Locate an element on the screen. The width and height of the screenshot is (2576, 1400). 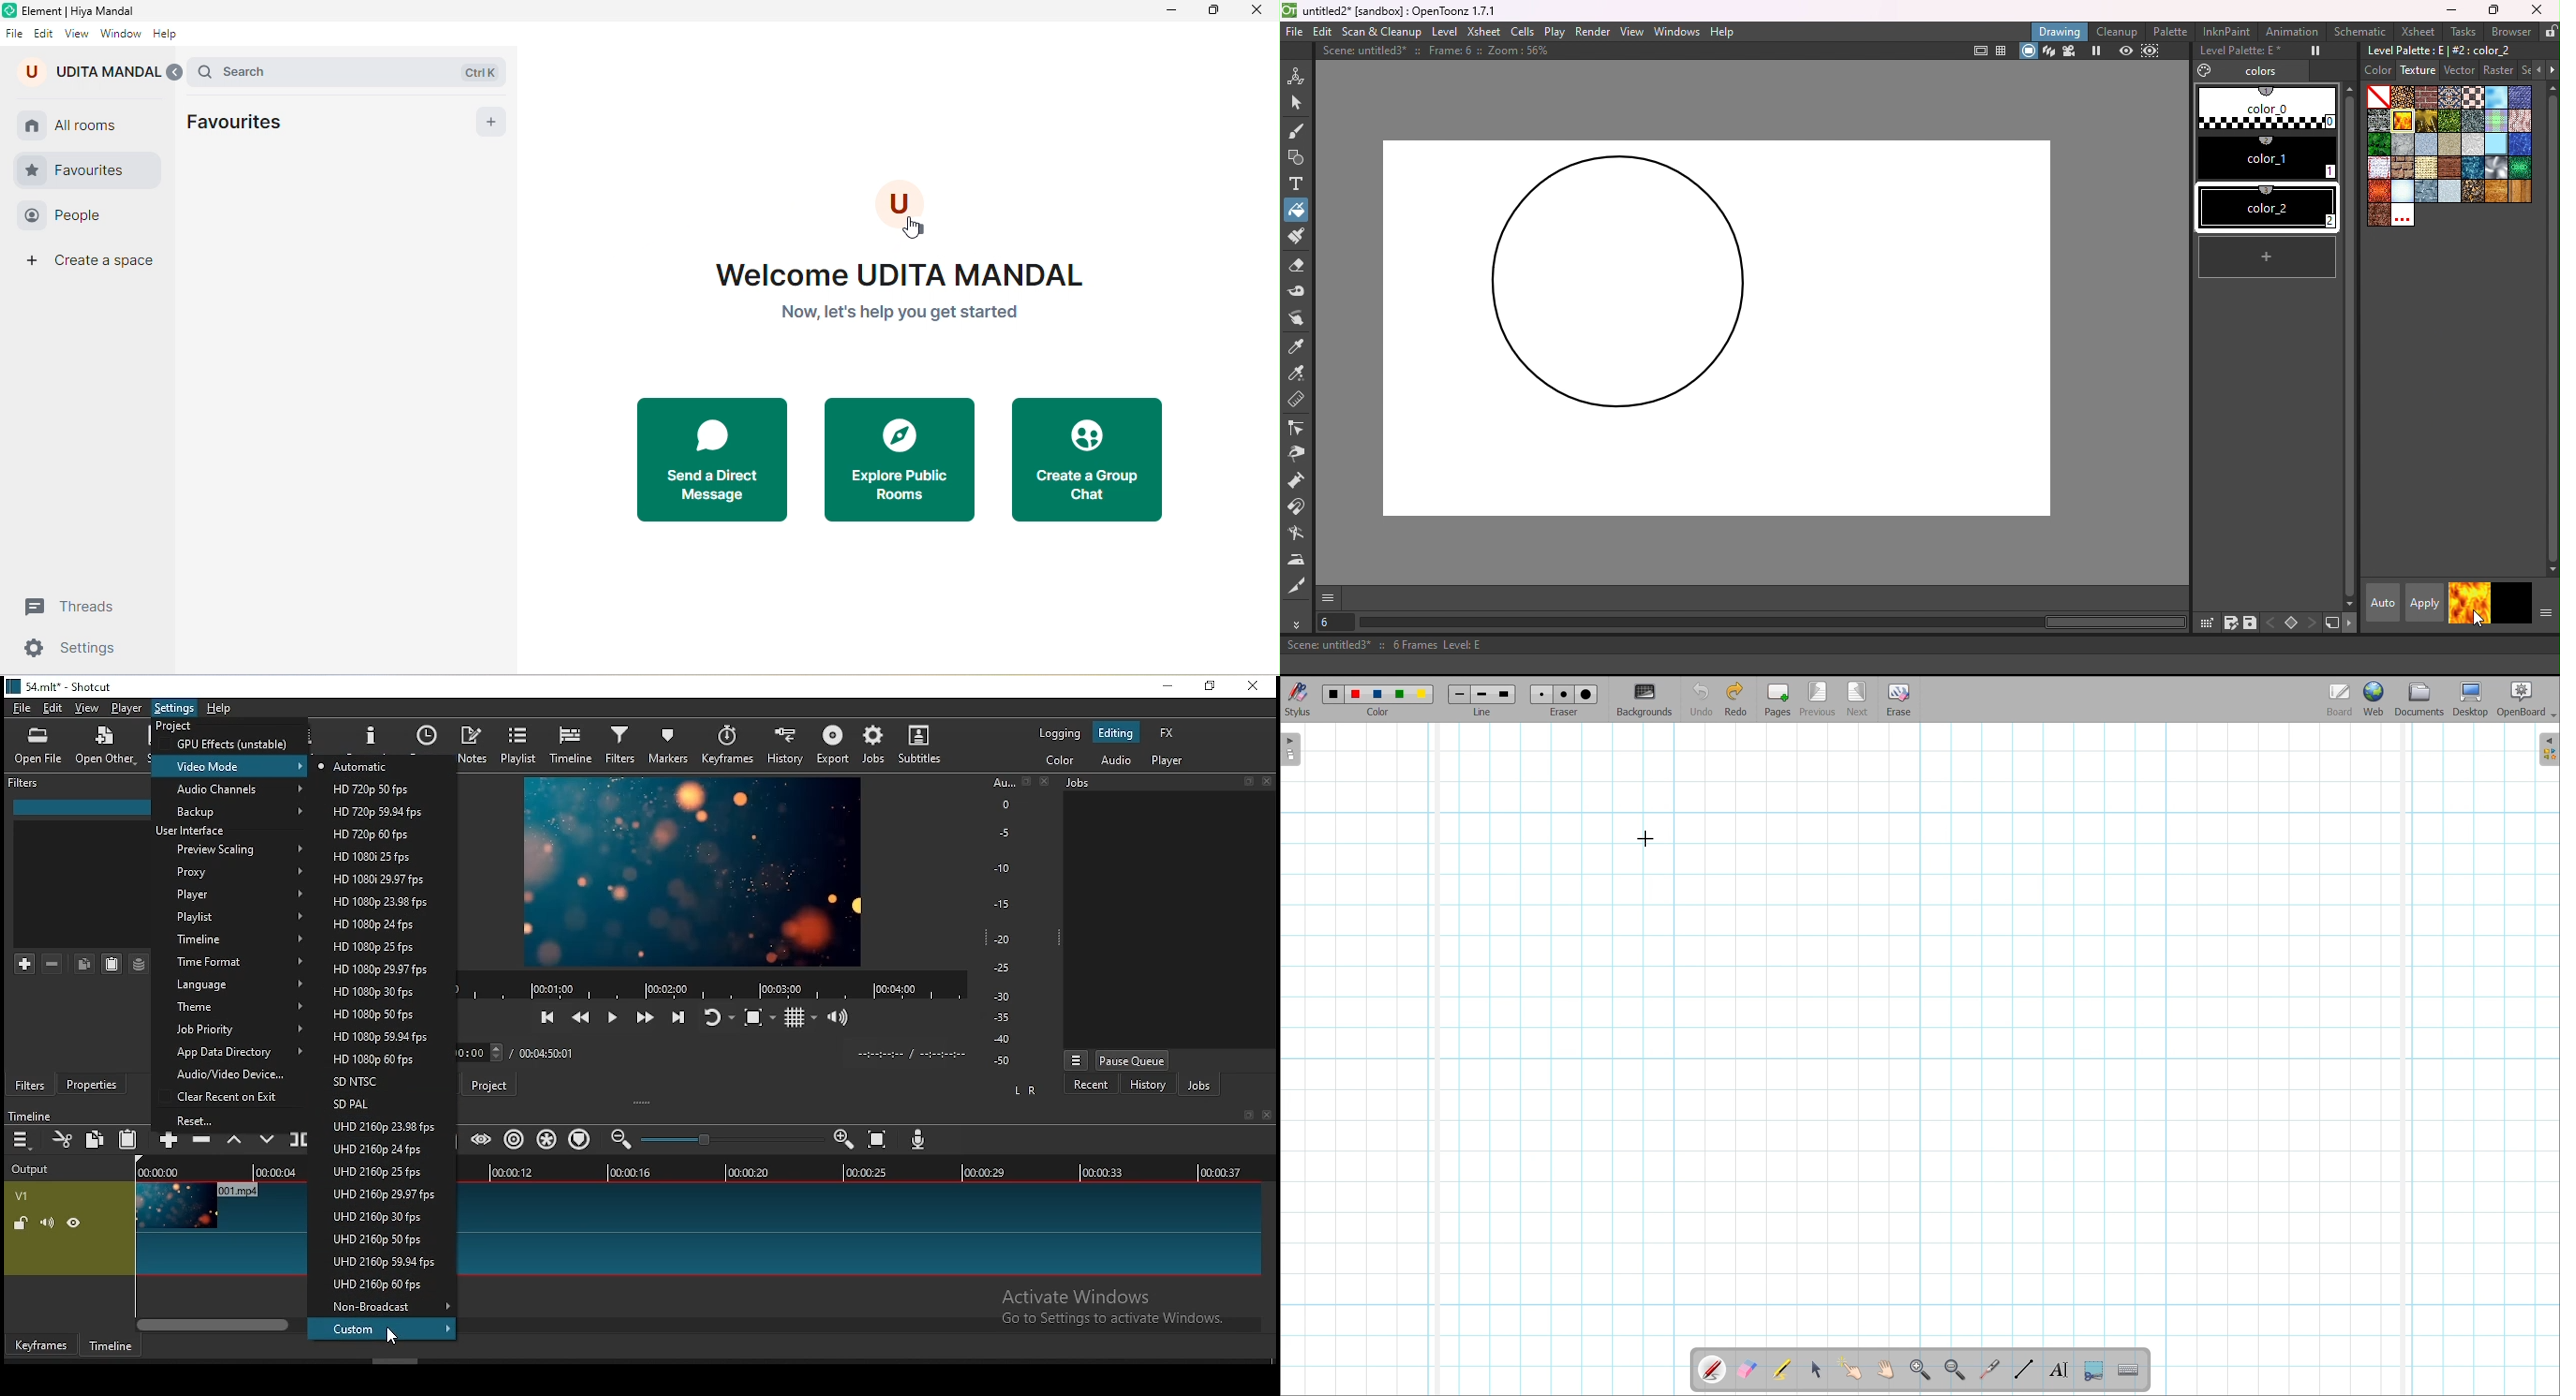
paste is located at coordinates (112, 964).